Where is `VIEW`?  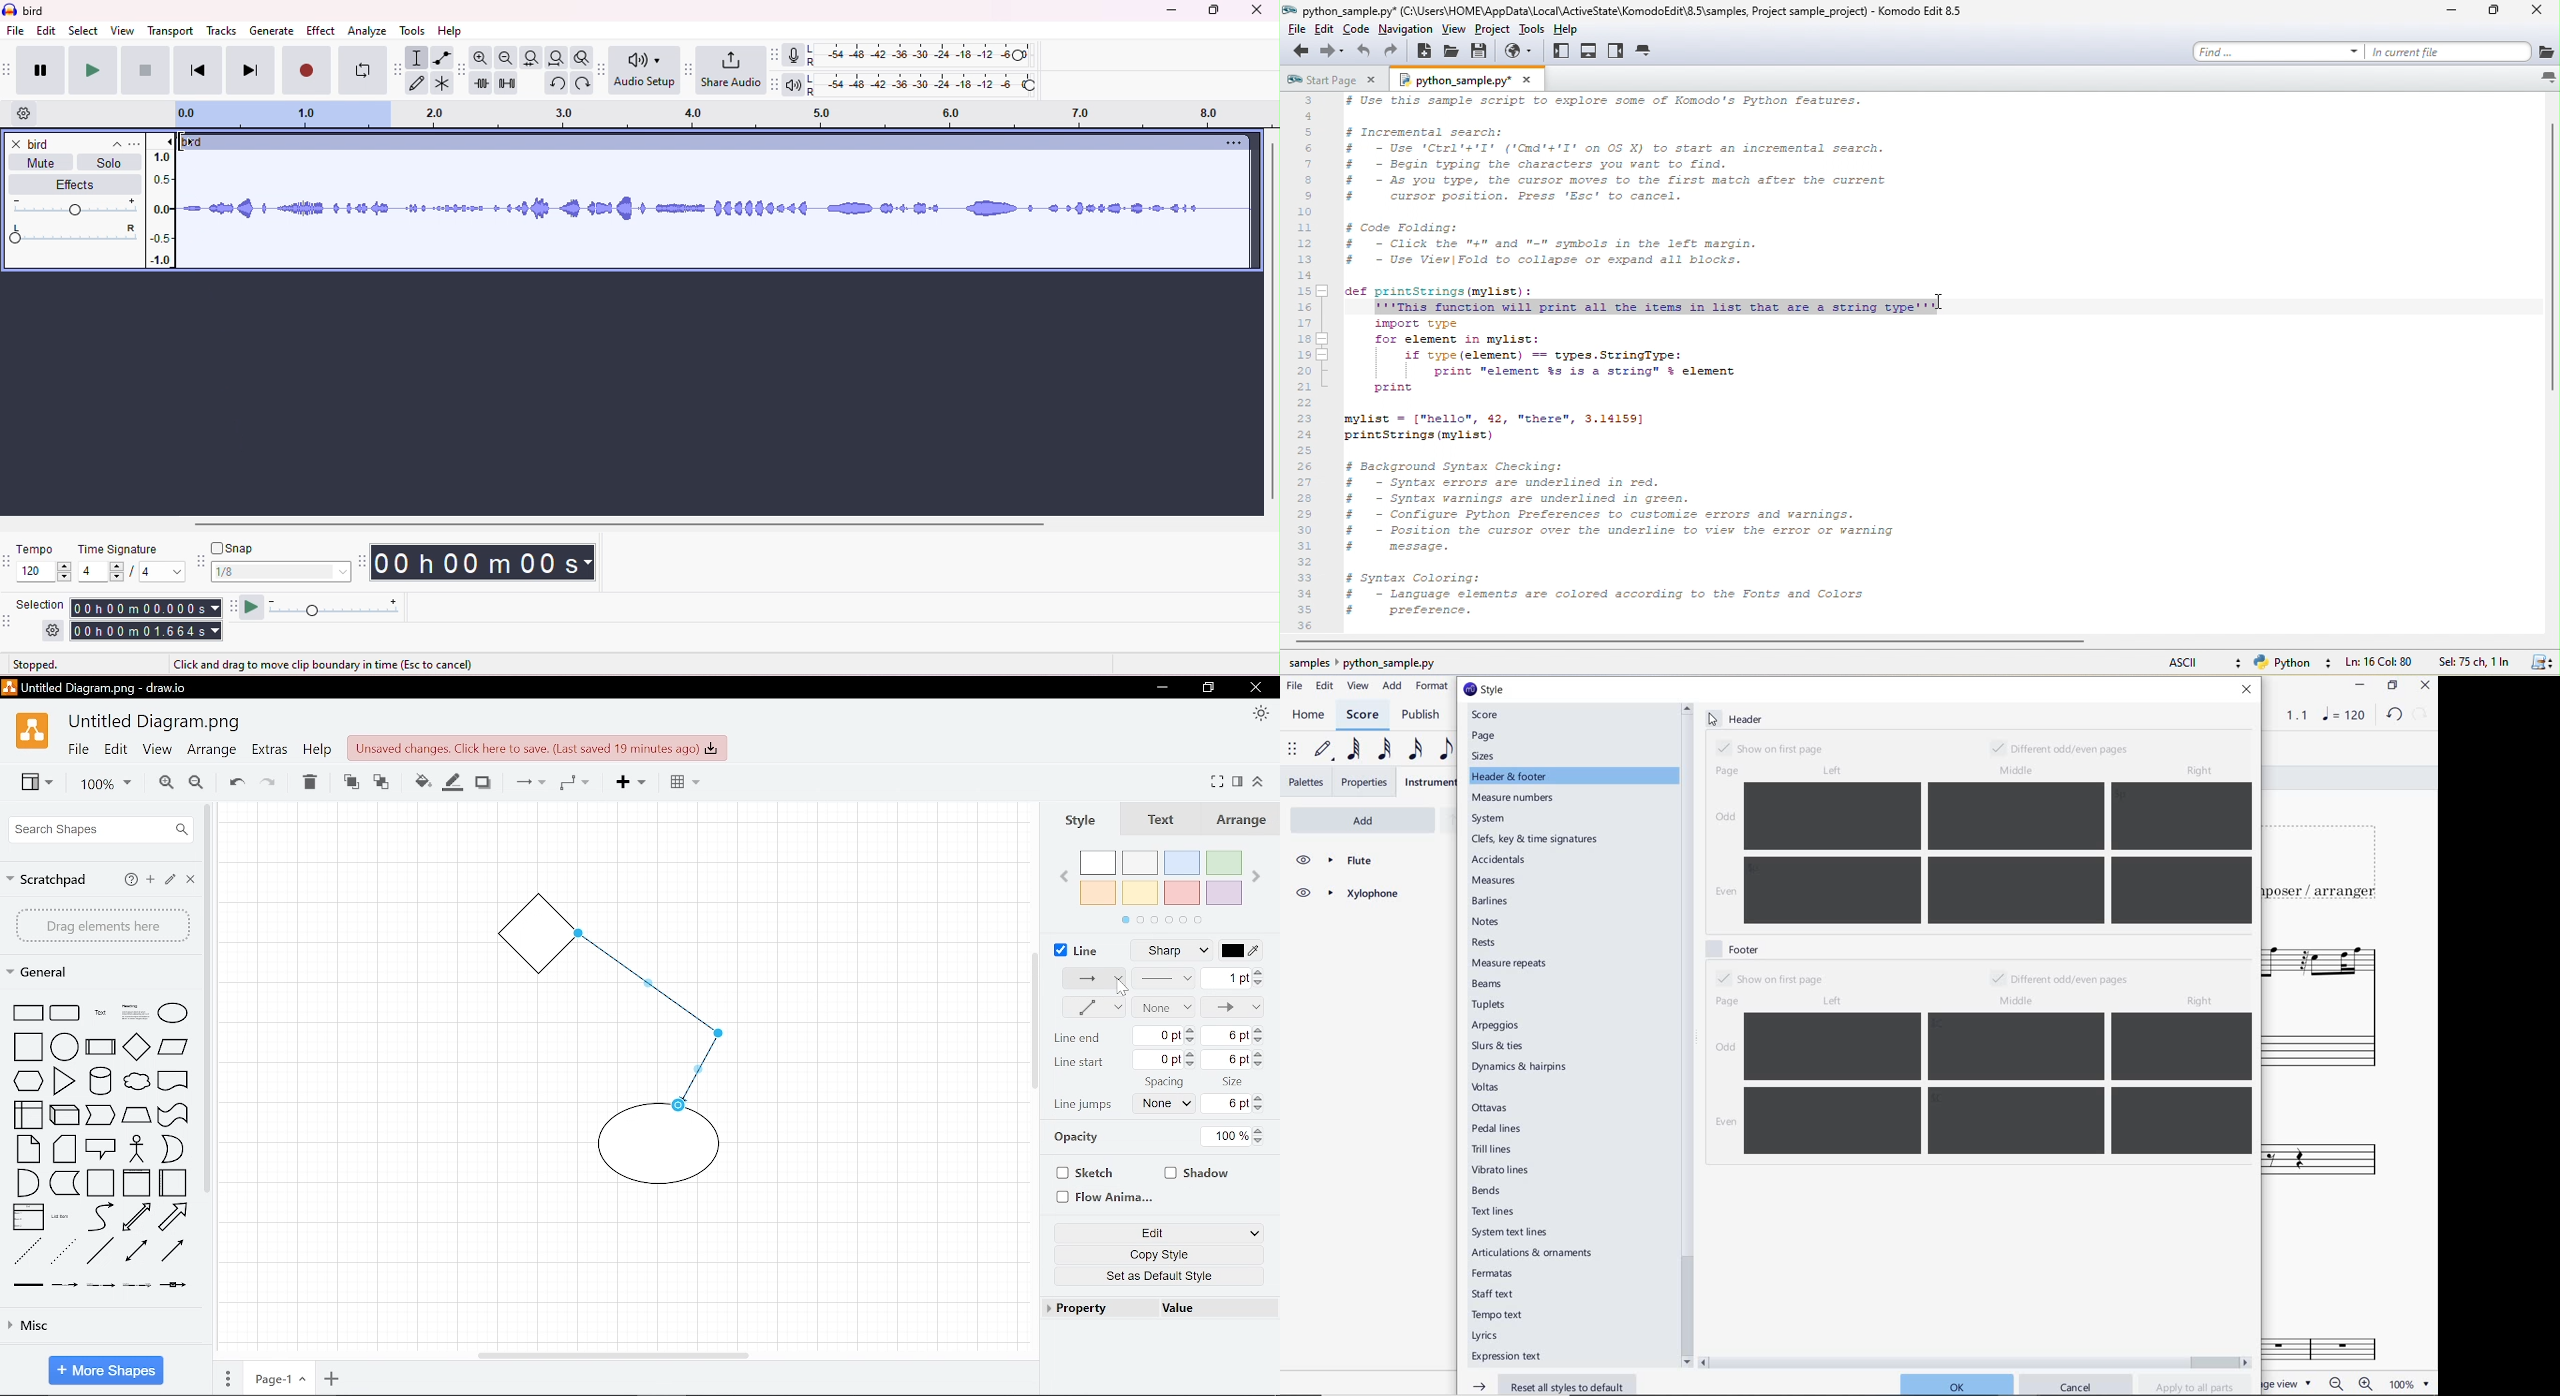
VIEW is located at coordinates (1359, 686).